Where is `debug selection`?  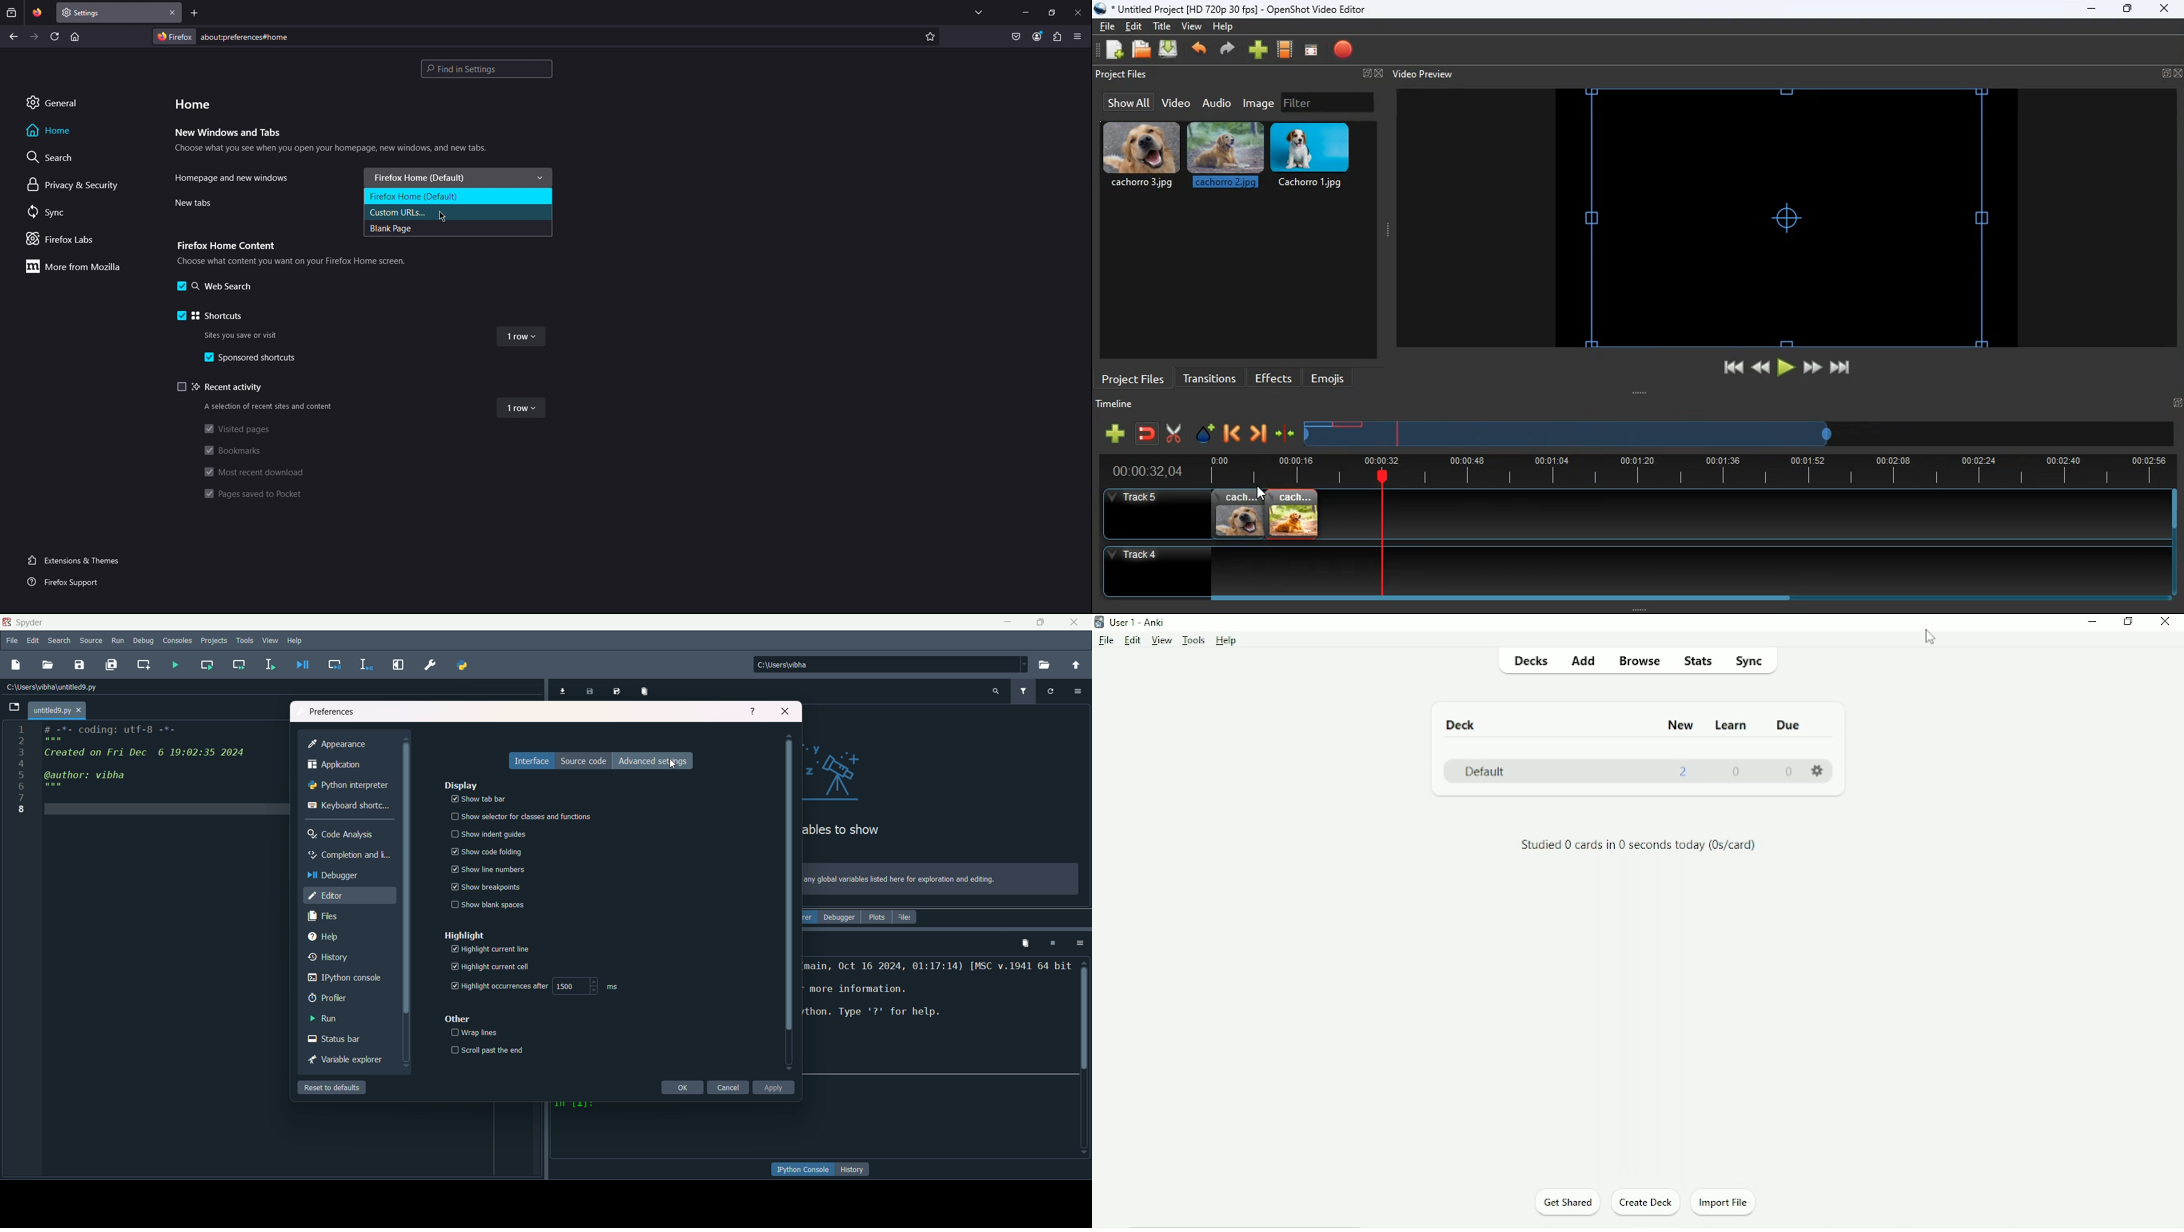 debug selection is located at coordinates (364, 665).